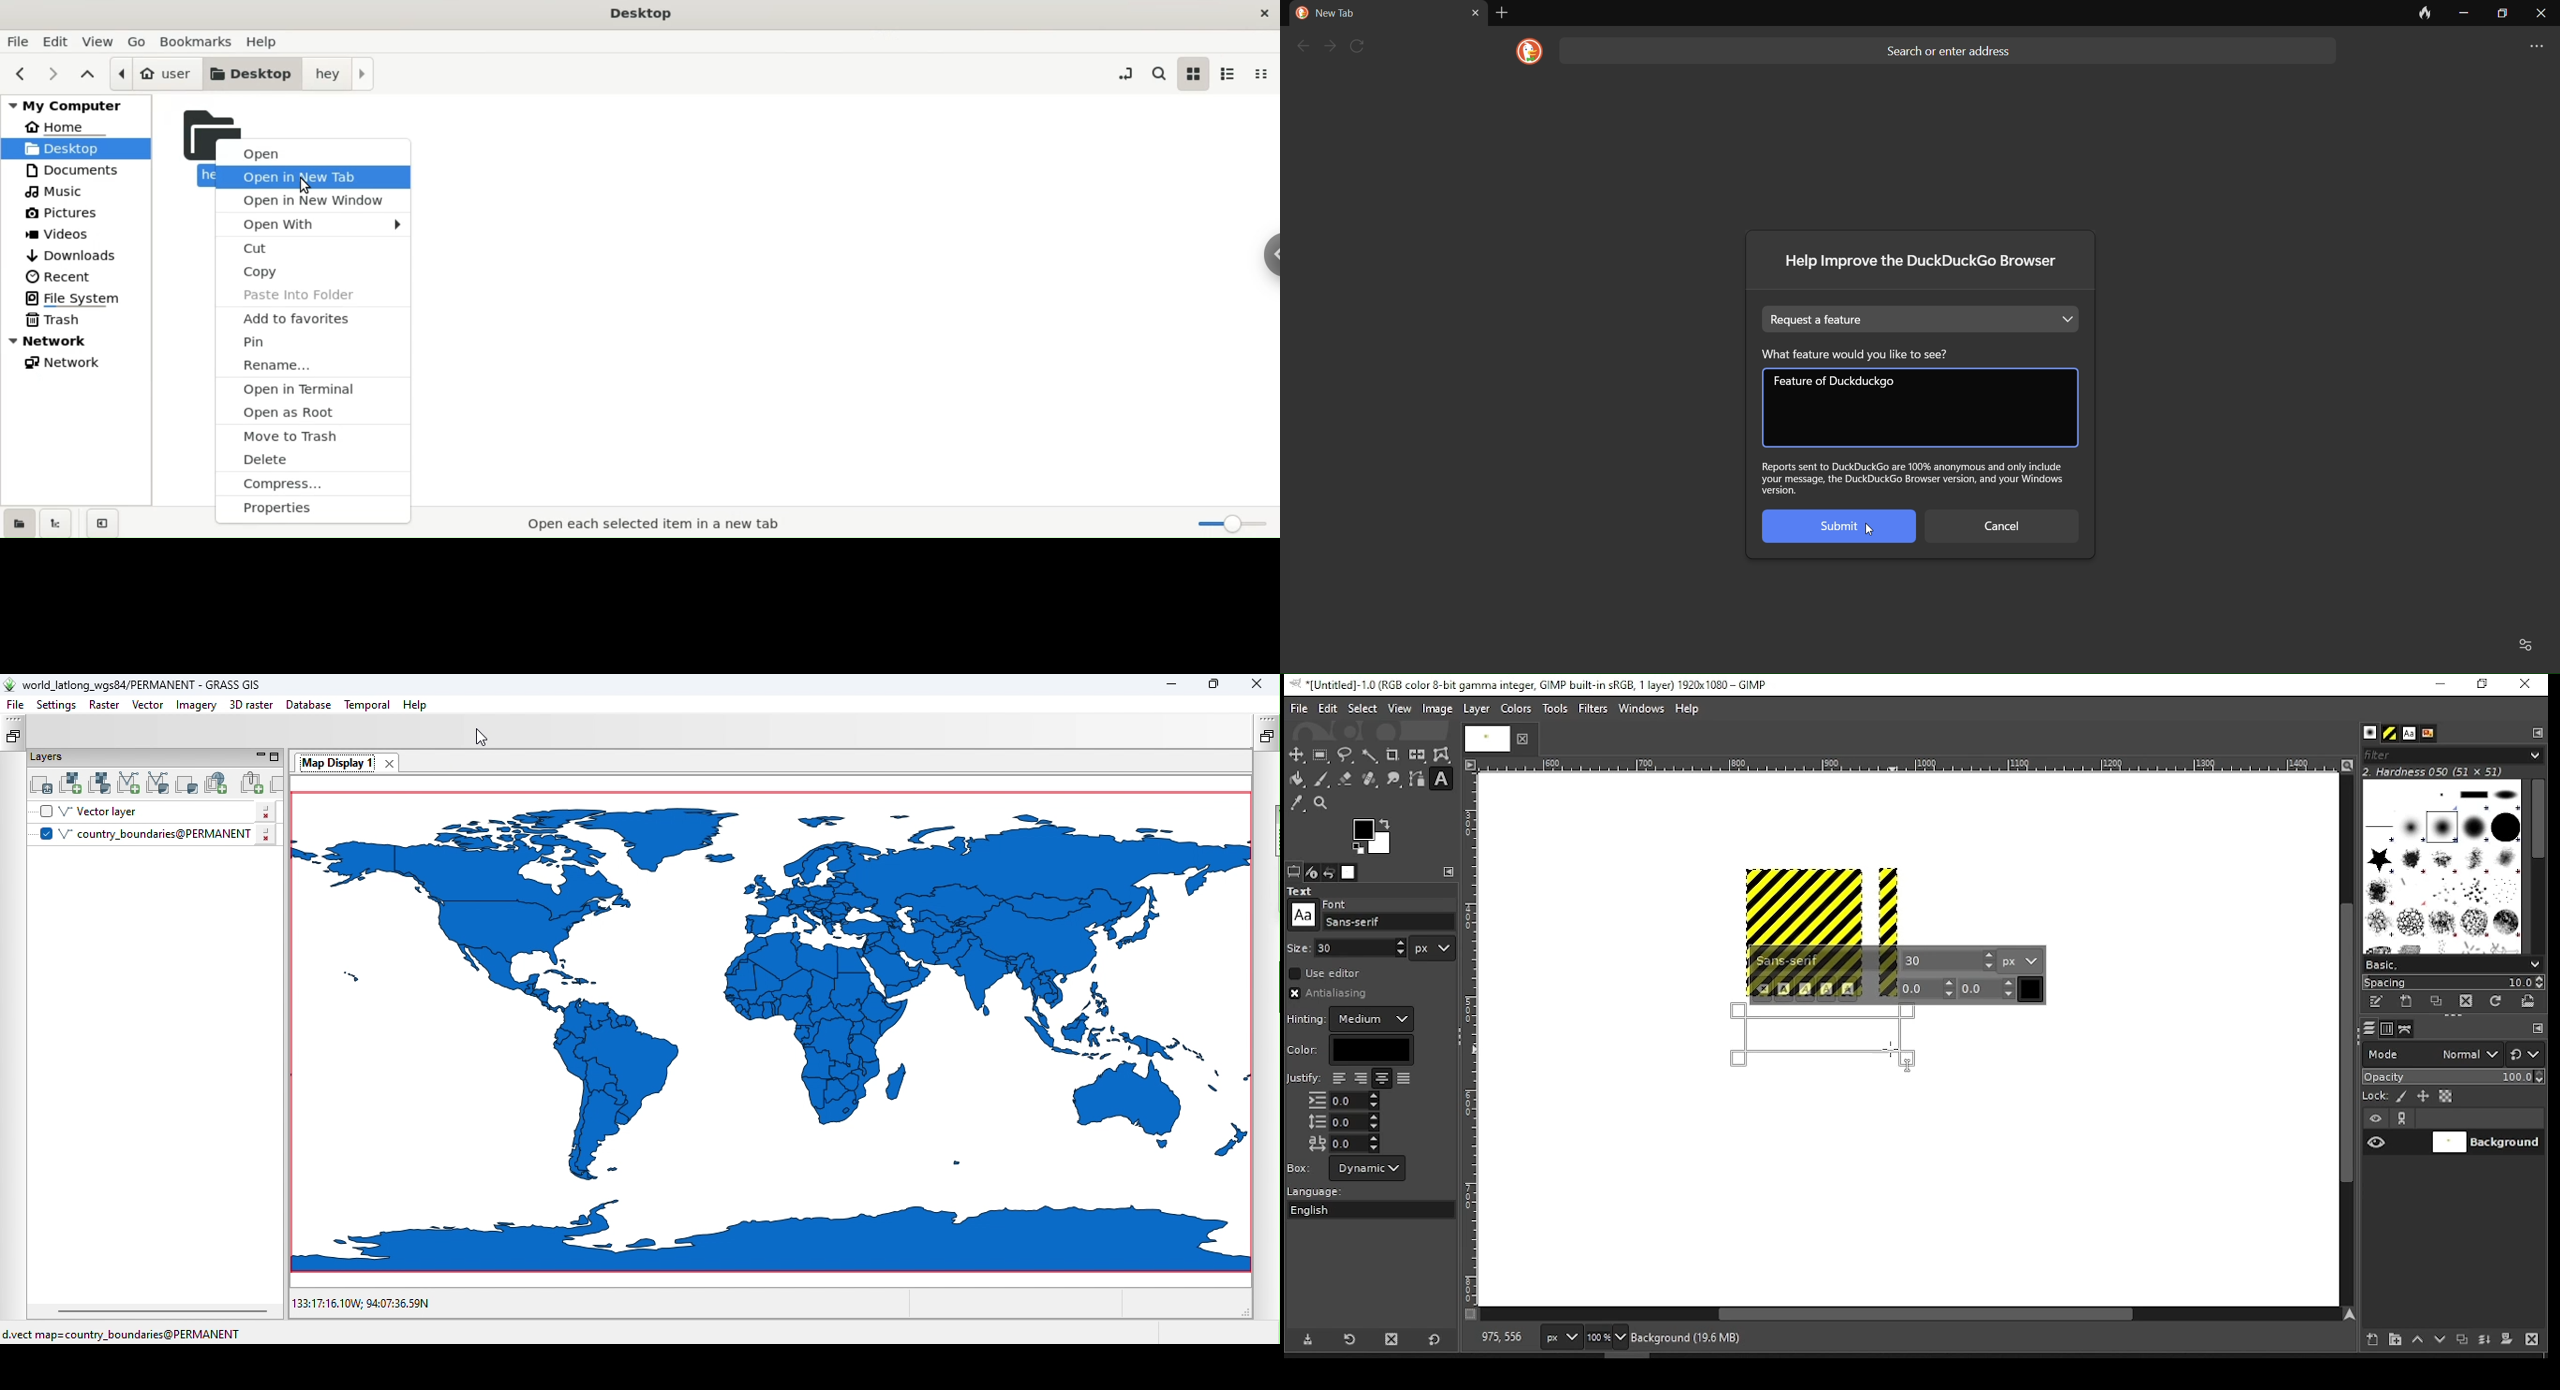 This screenshot has height=1400, width=2576. Describe the element at coordinates (1303, 915) in the screenshot. I see `` at that location.